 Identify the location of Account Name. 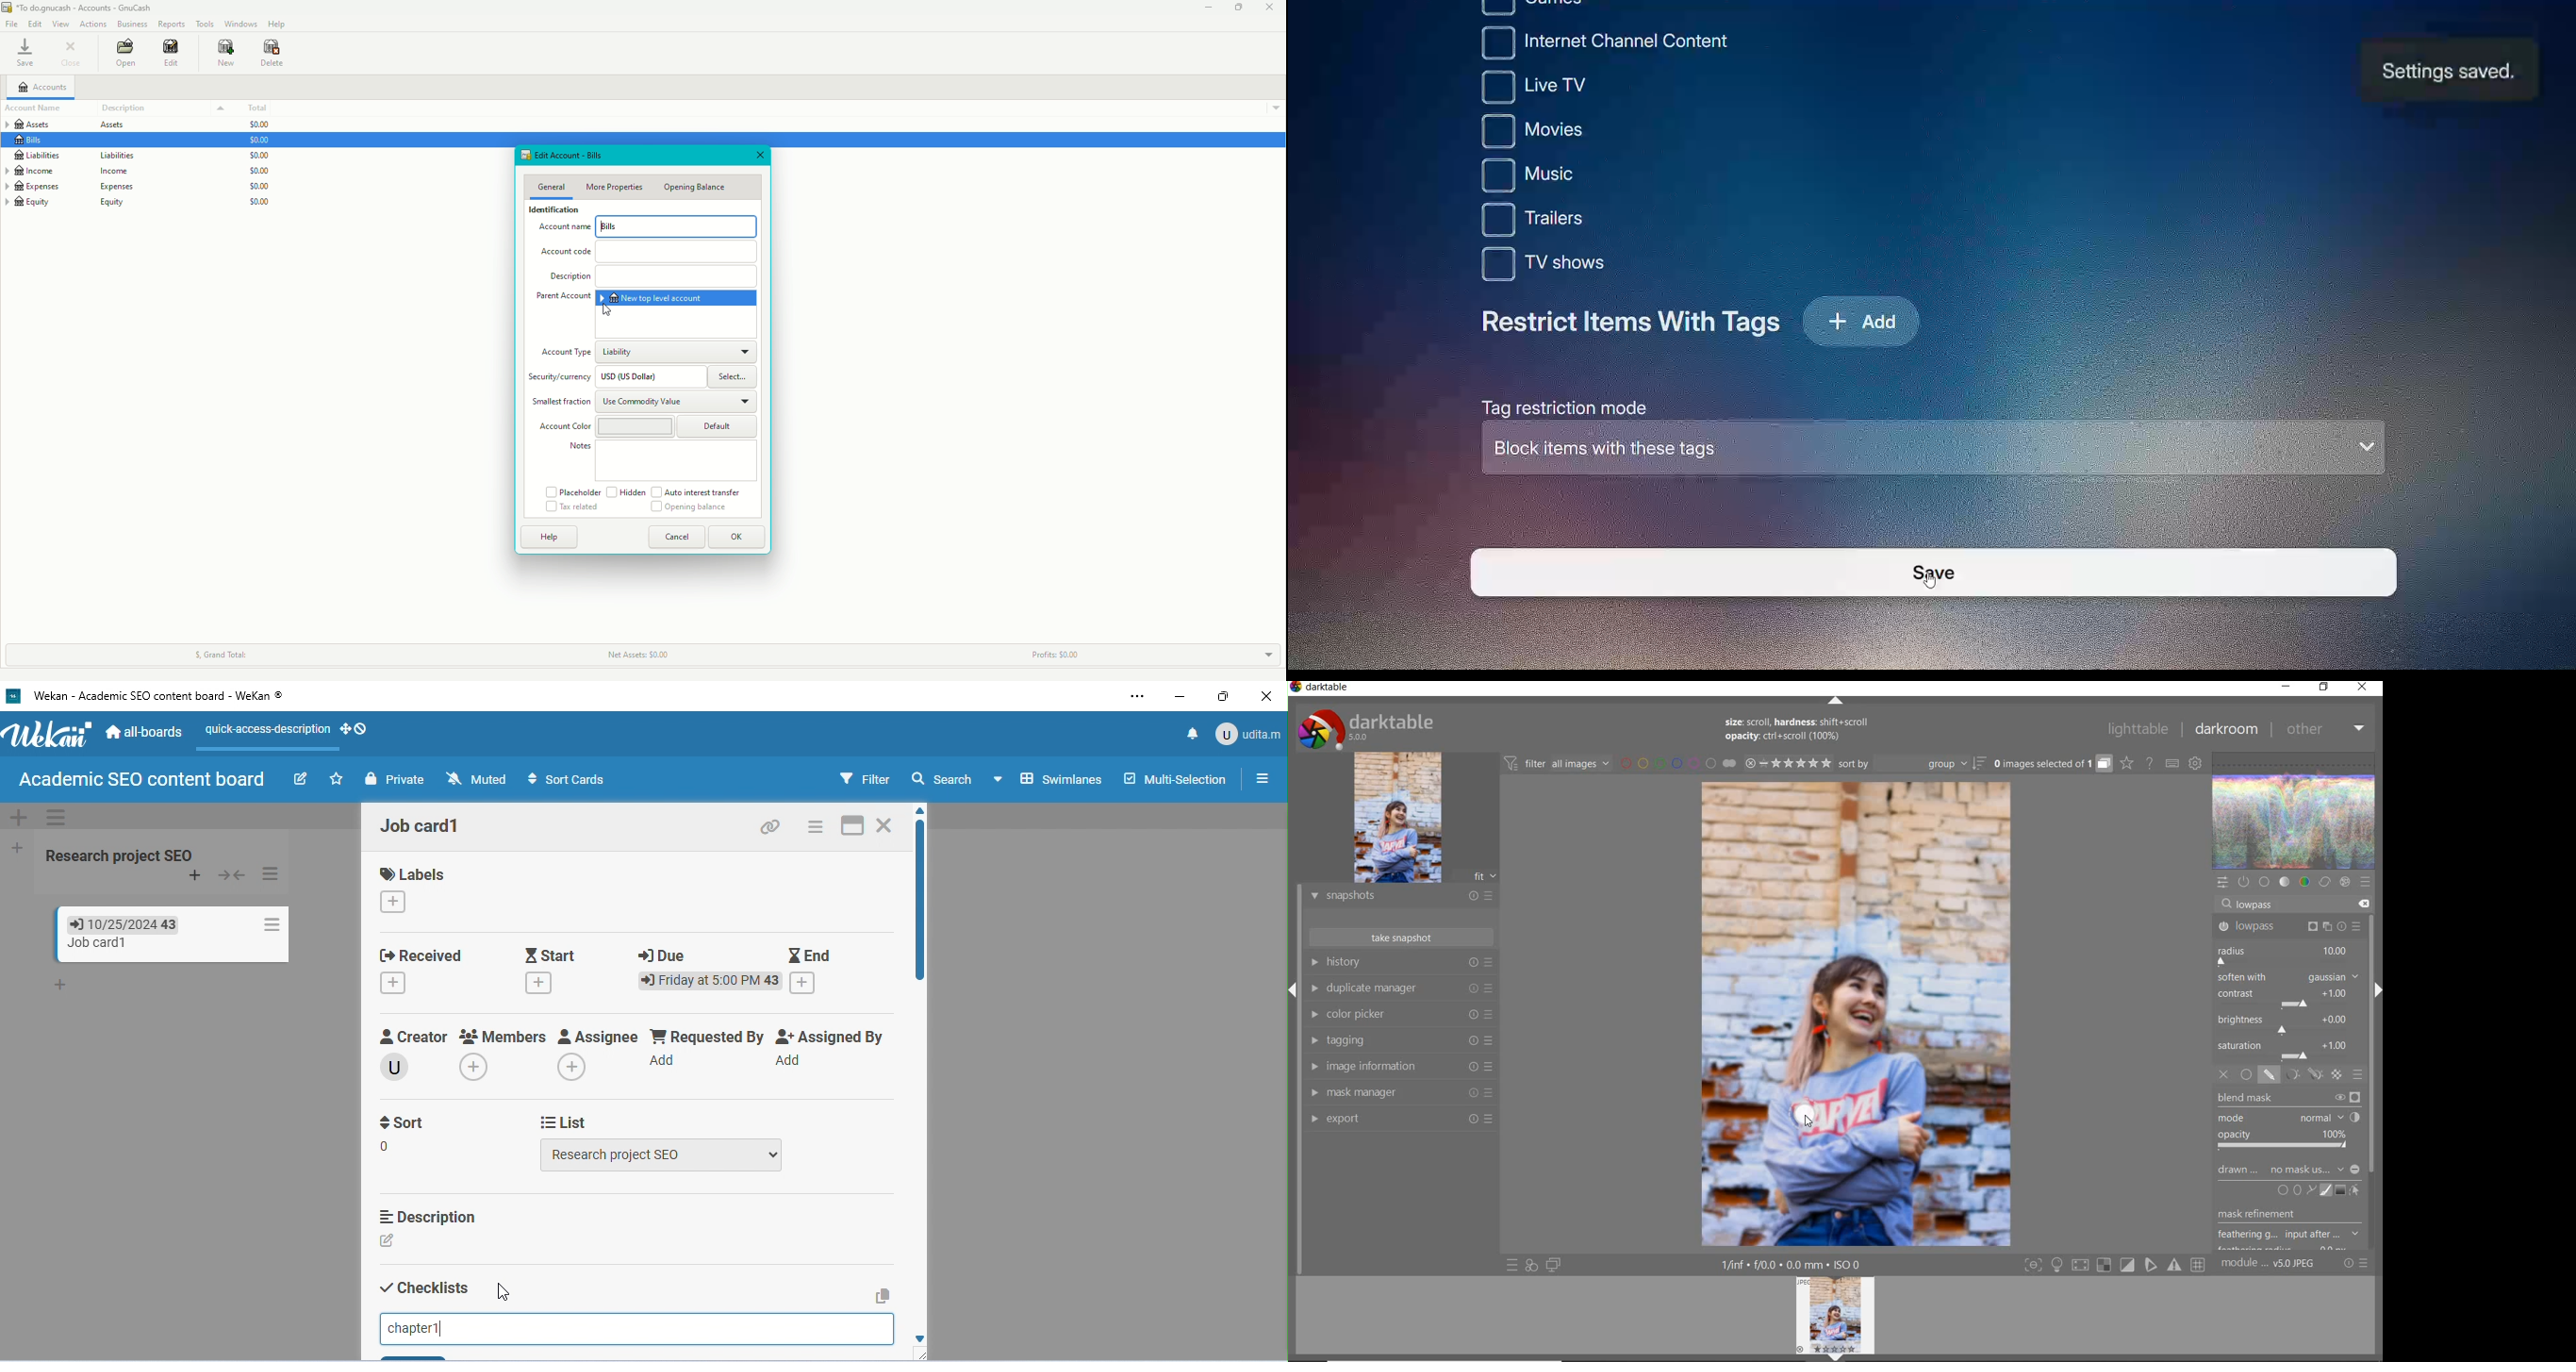
(564, 229).